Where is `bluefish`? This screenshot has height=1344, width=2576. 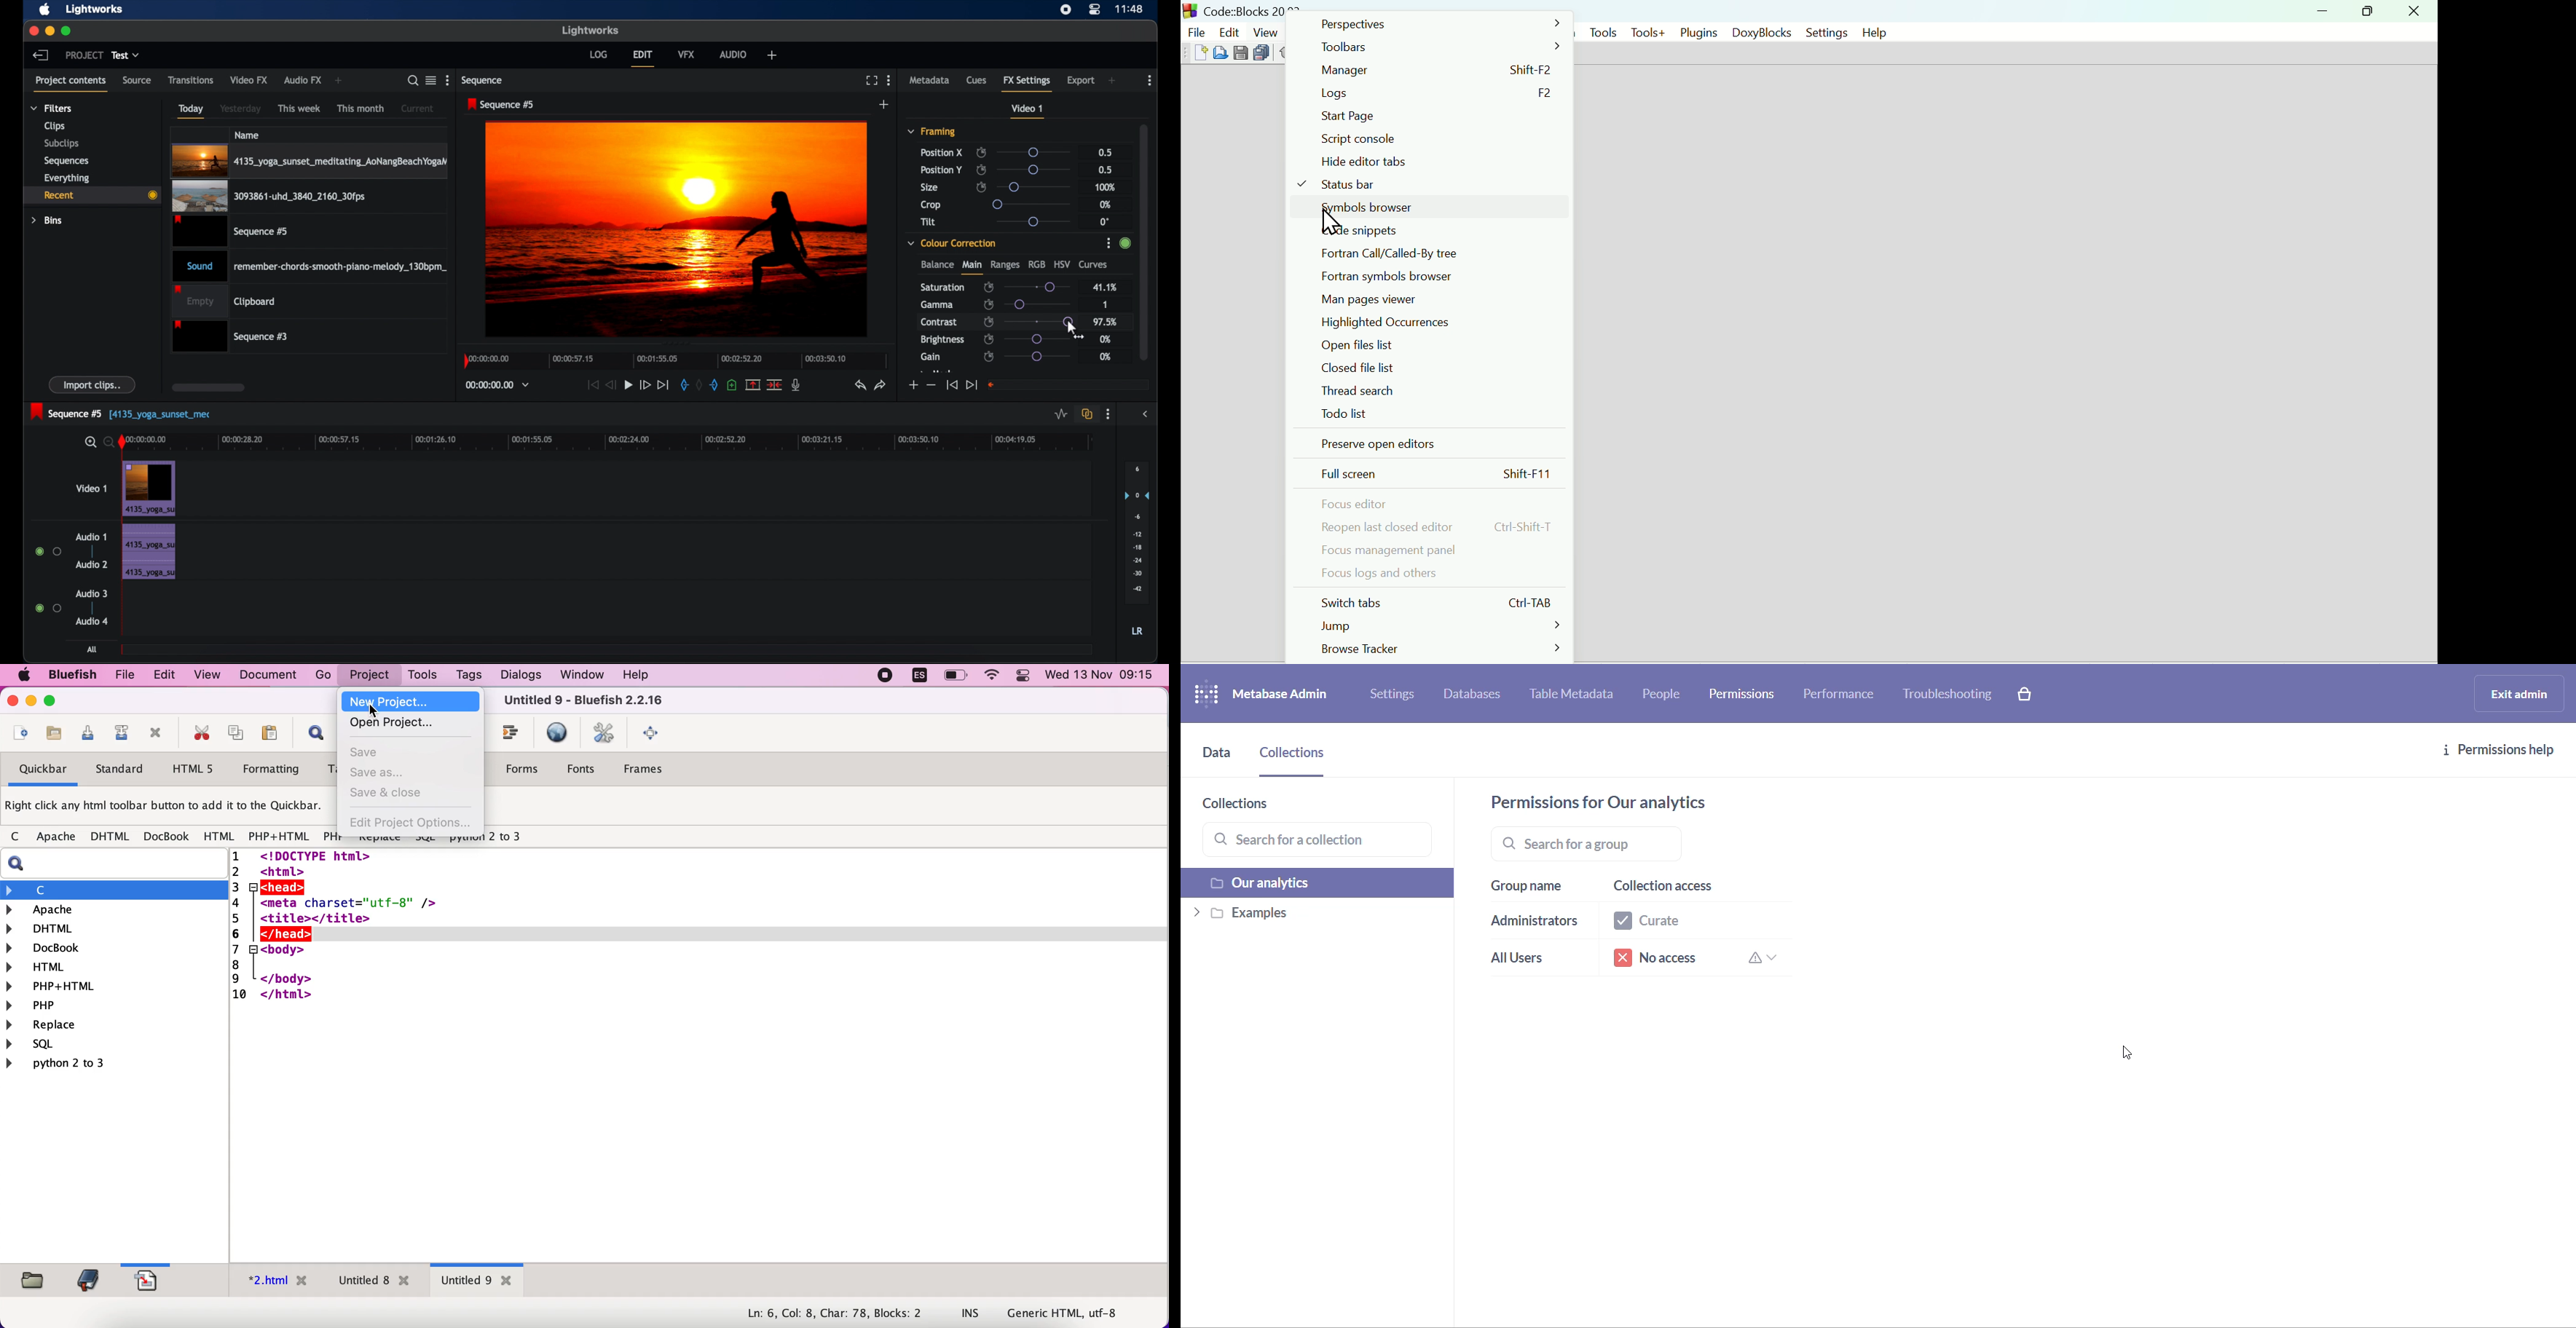
bluefish is located at coordinates (68, 675).